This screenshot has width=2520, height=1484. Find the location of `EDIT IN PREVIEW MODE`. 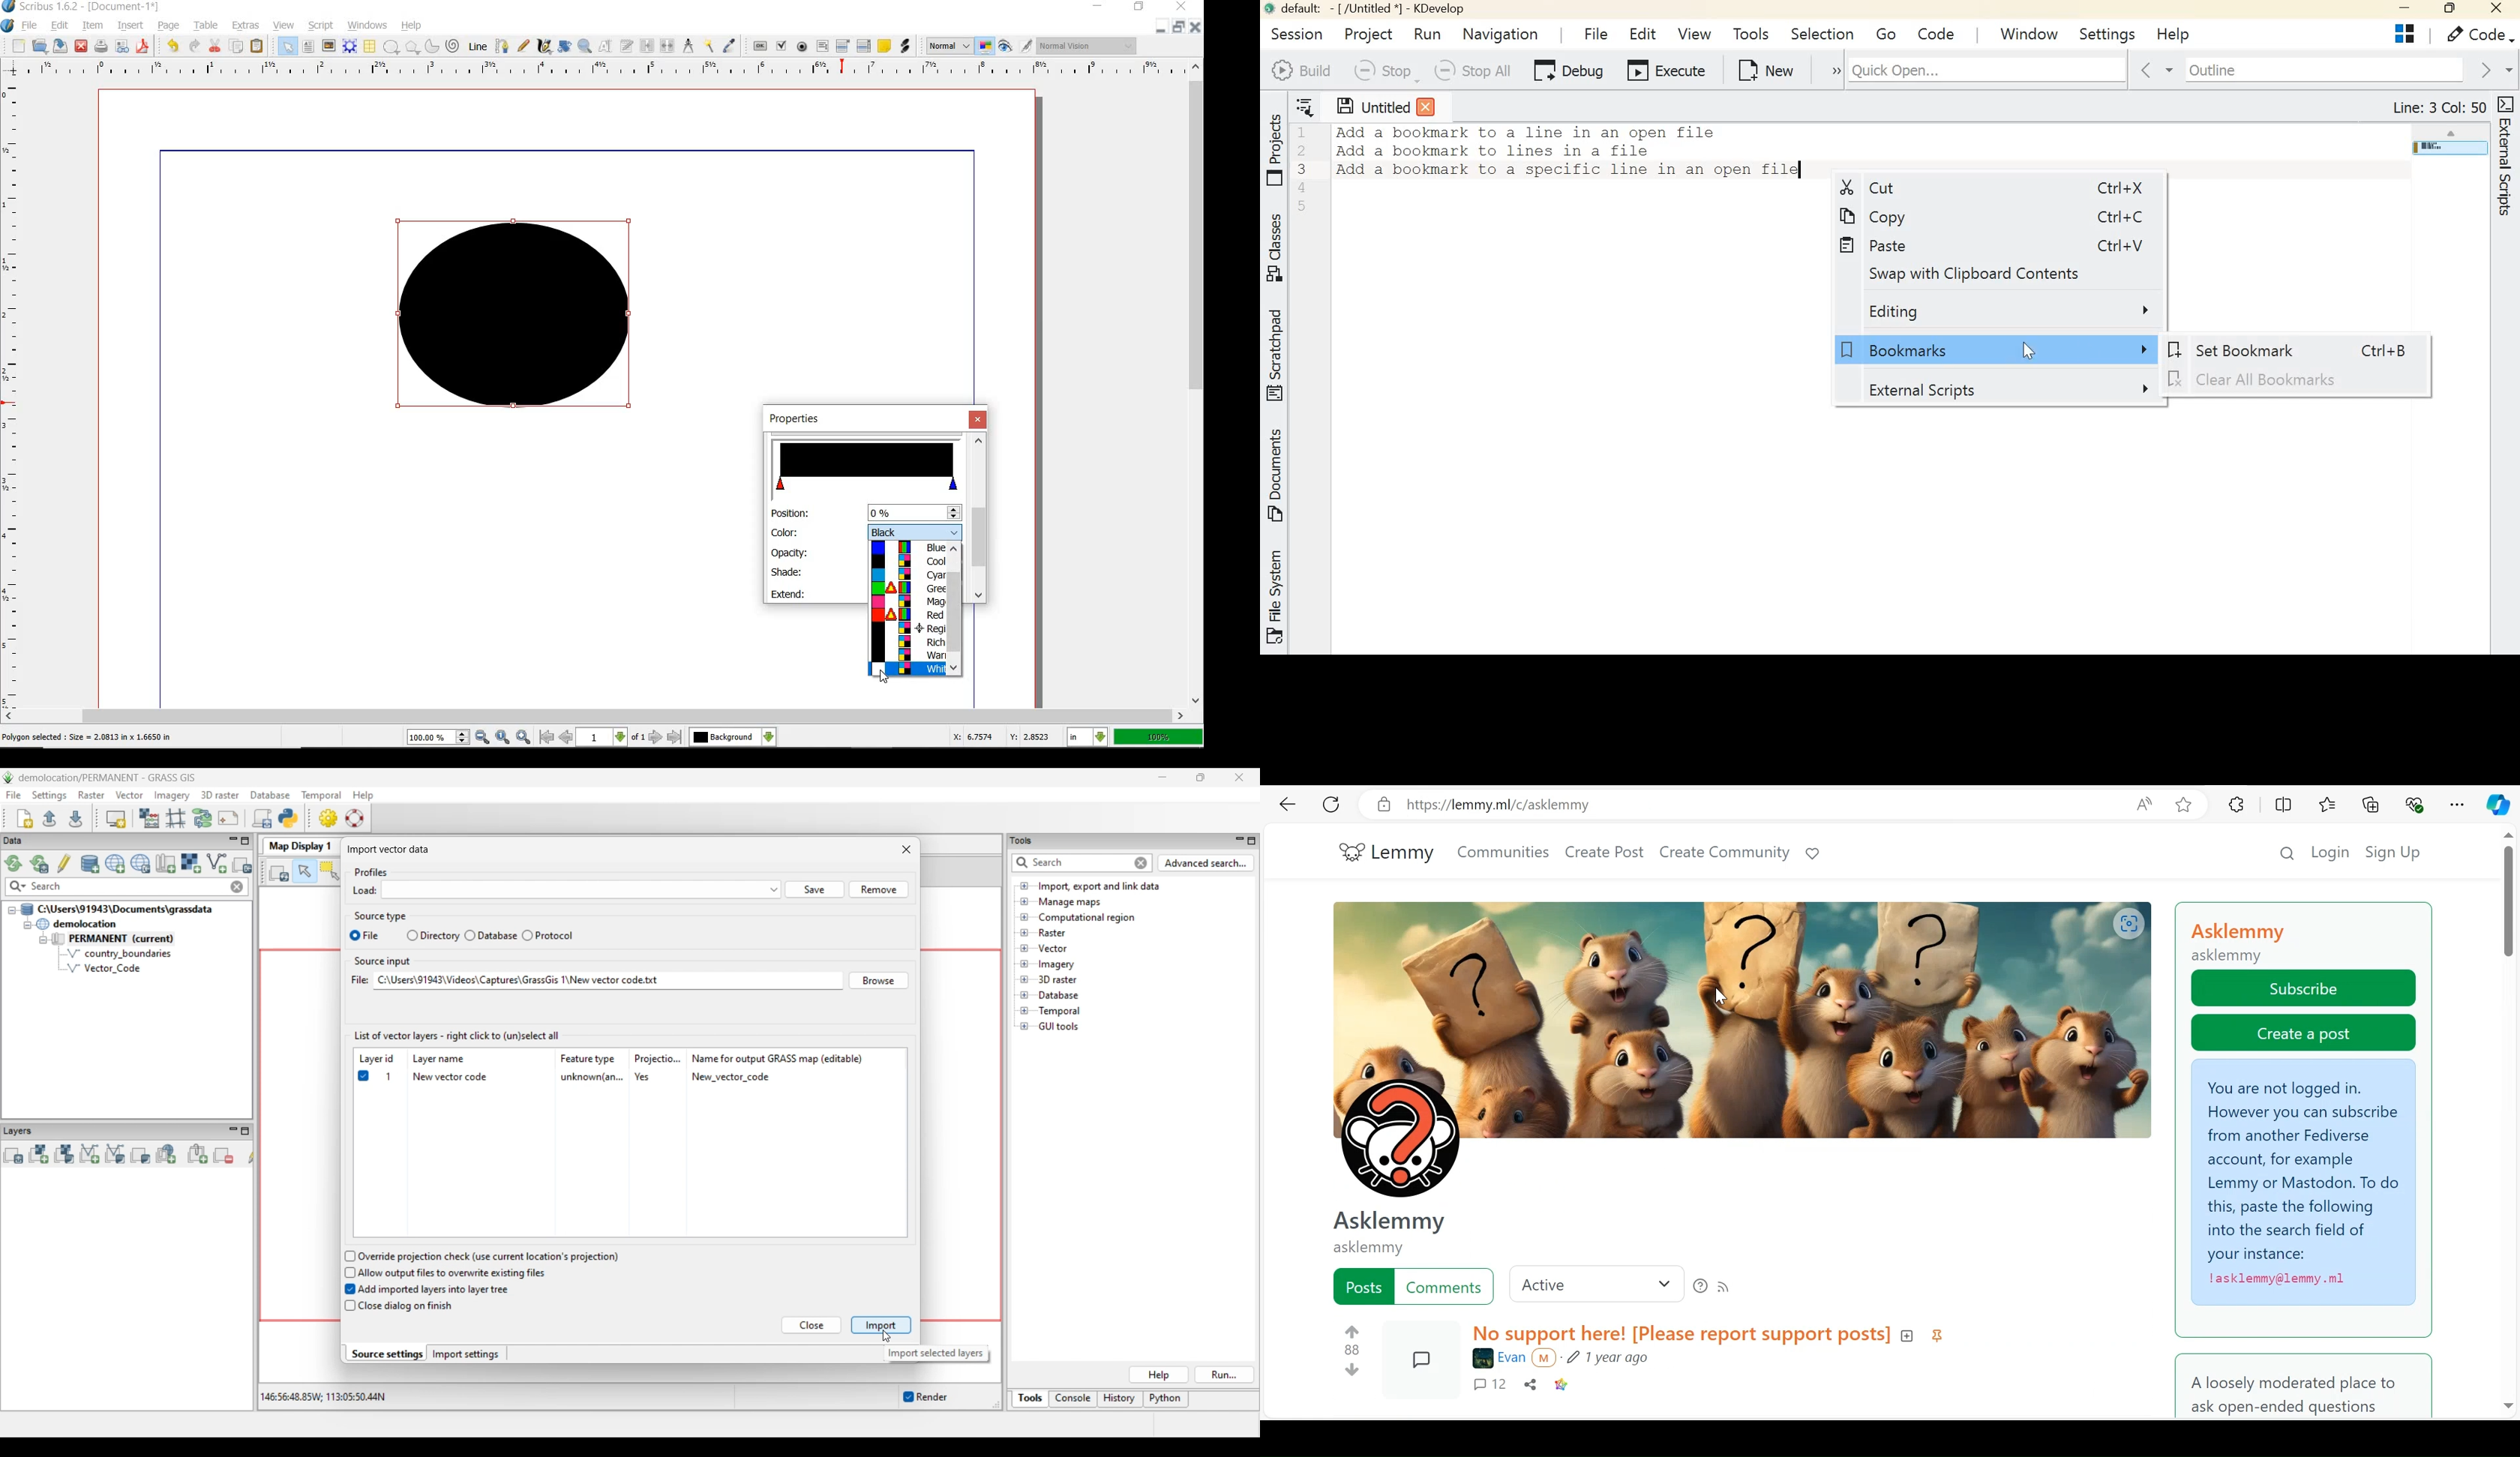

EDIT IN PREVIEW MODE is located at coordinates (1026, 45).